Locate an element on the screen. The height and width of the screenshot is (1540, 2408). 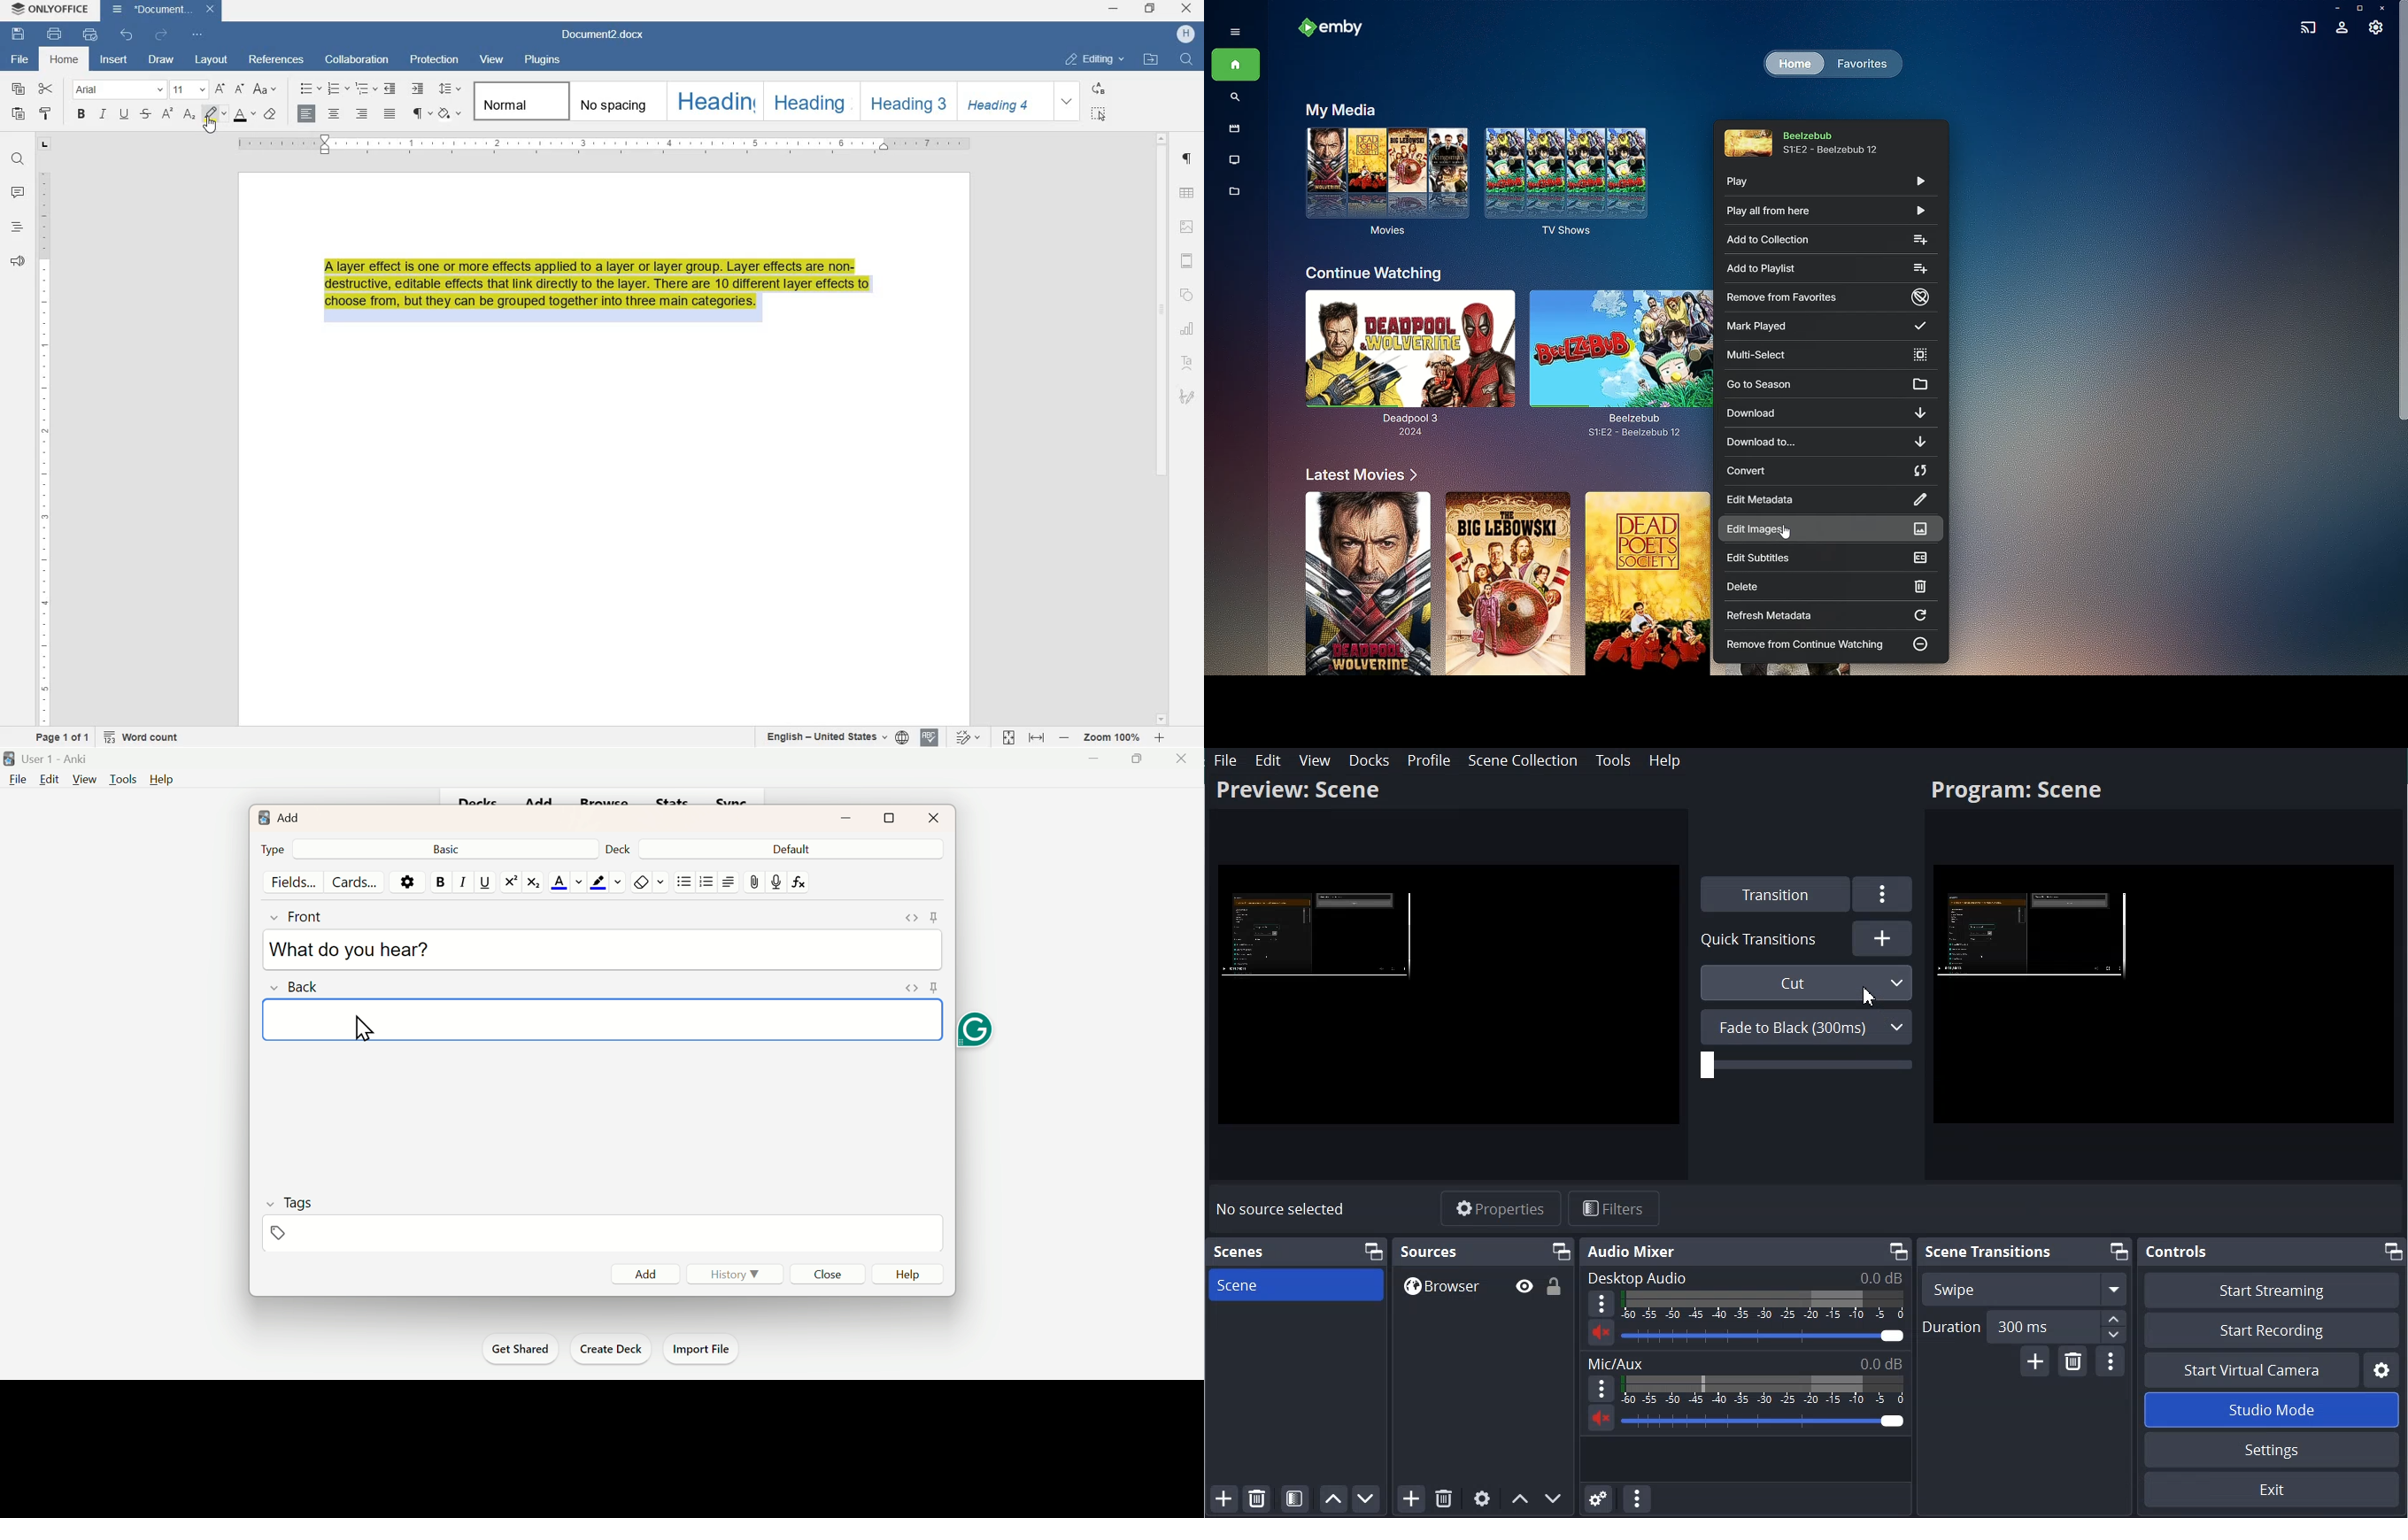
Rubber is located at coordinates (650, 881).